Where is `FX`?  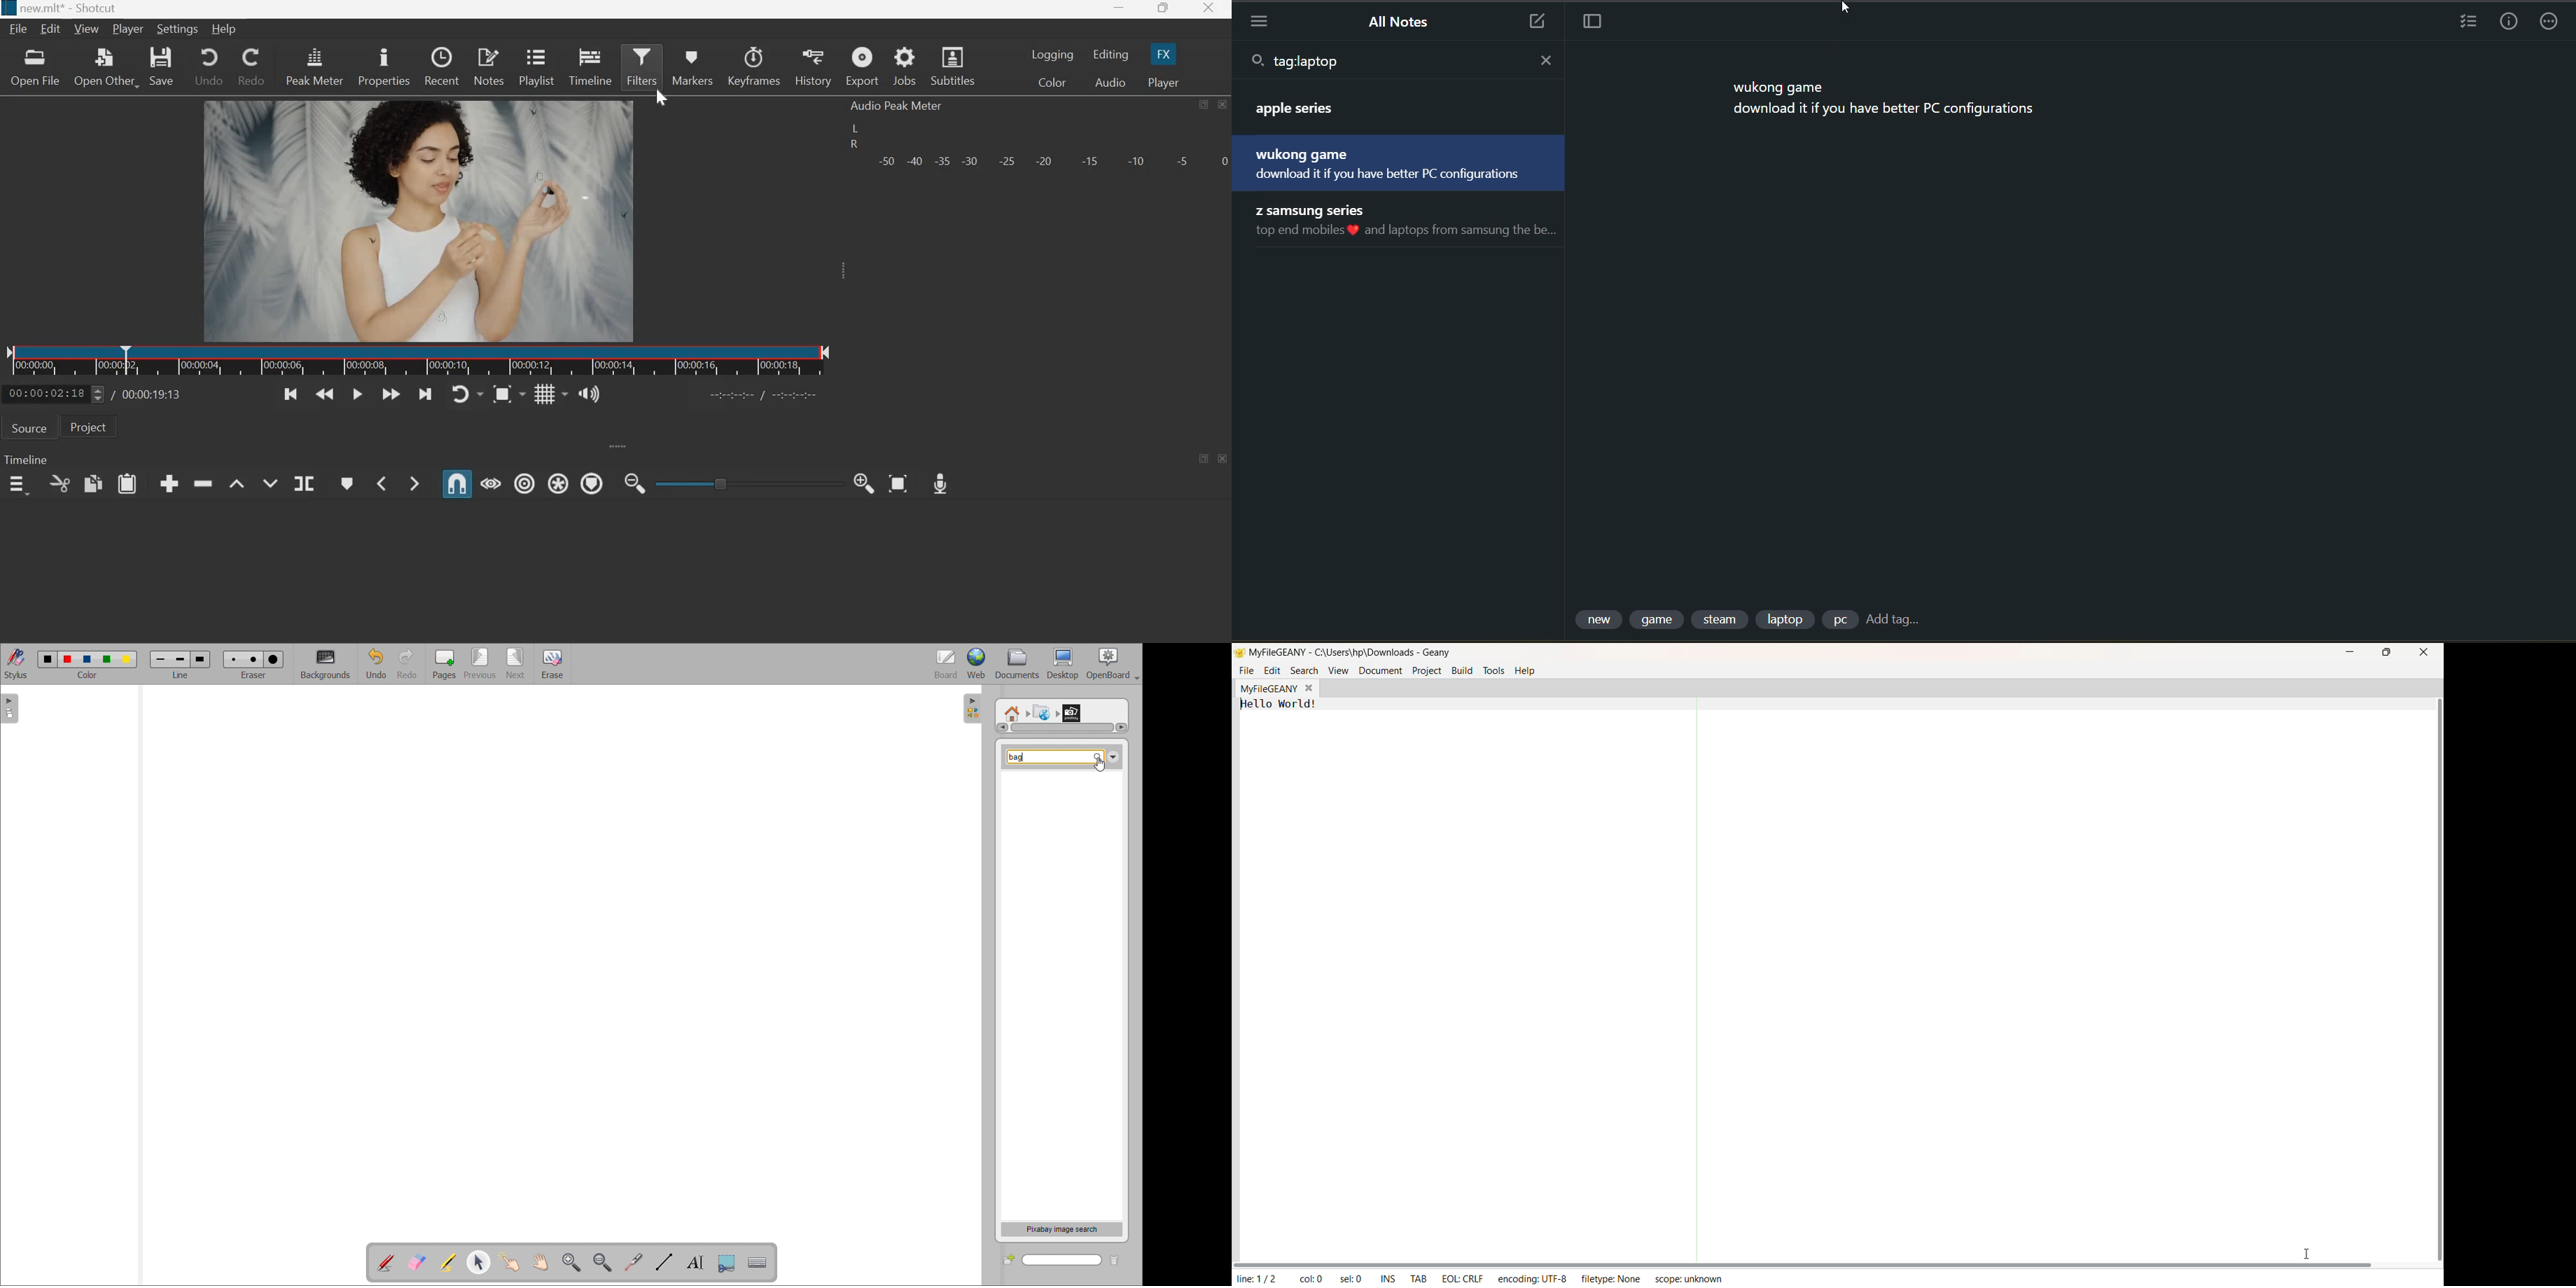
FX is located at coordinates (1164, 54).